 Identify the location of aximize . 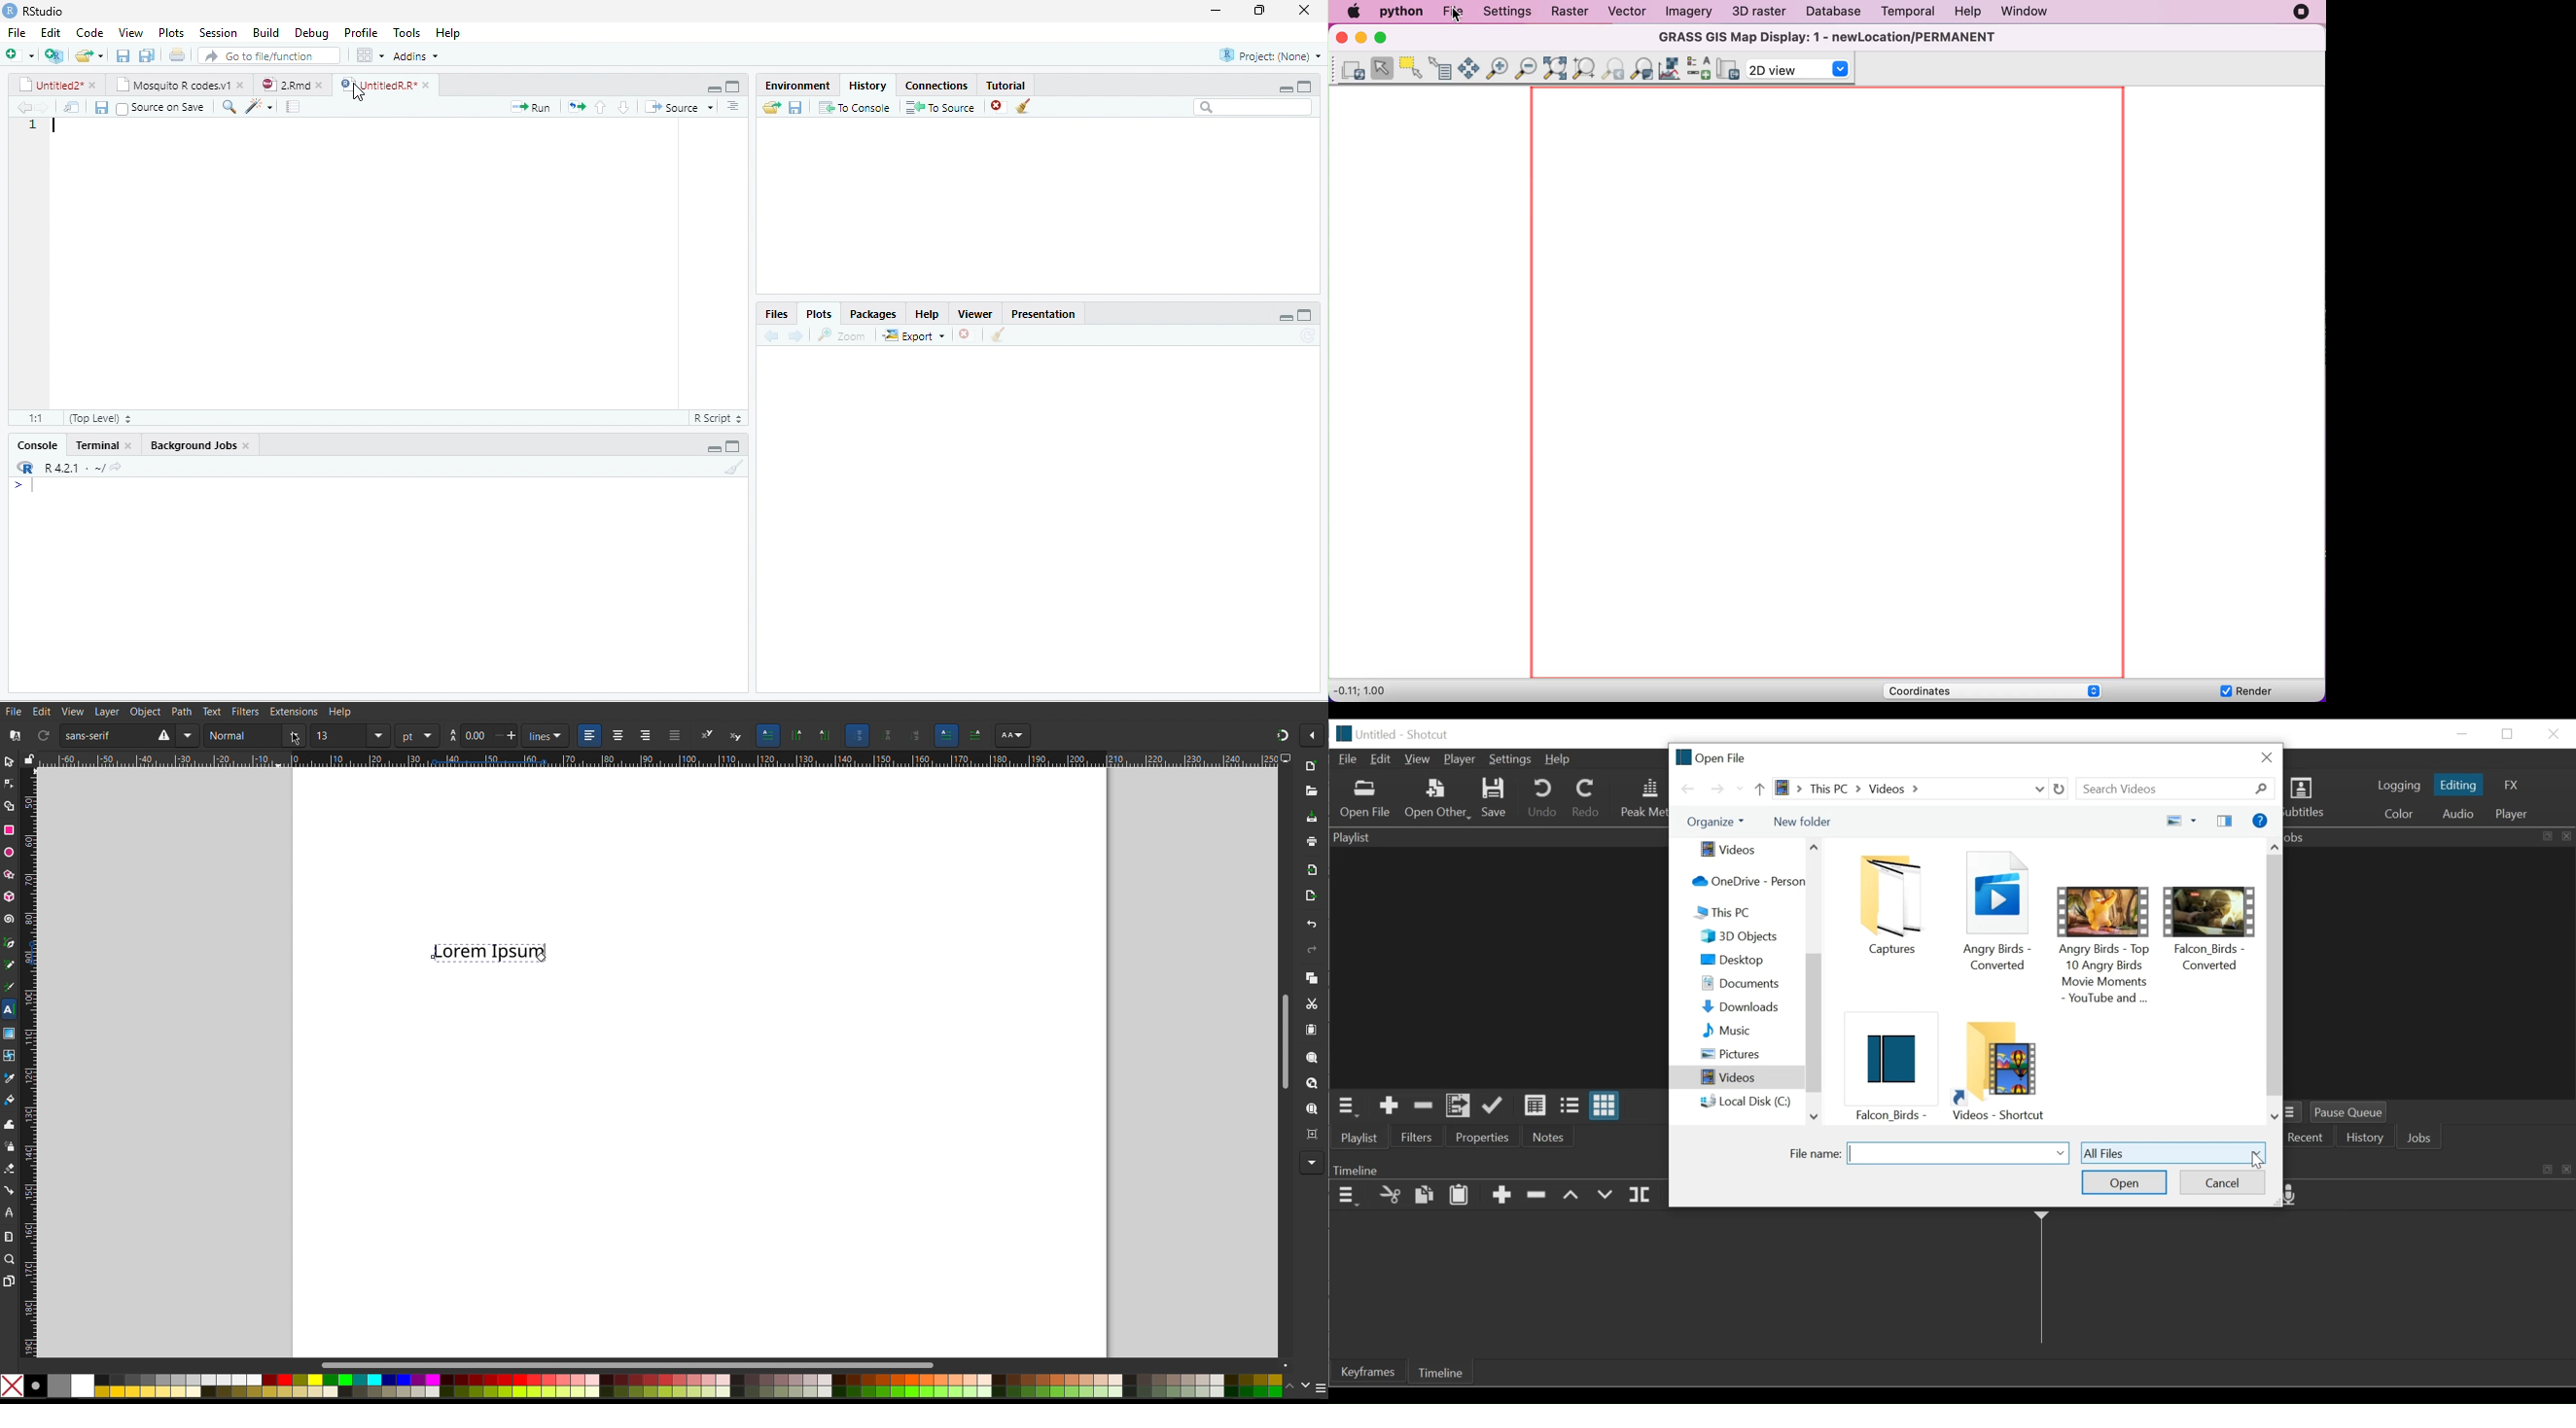
(1311, 84).